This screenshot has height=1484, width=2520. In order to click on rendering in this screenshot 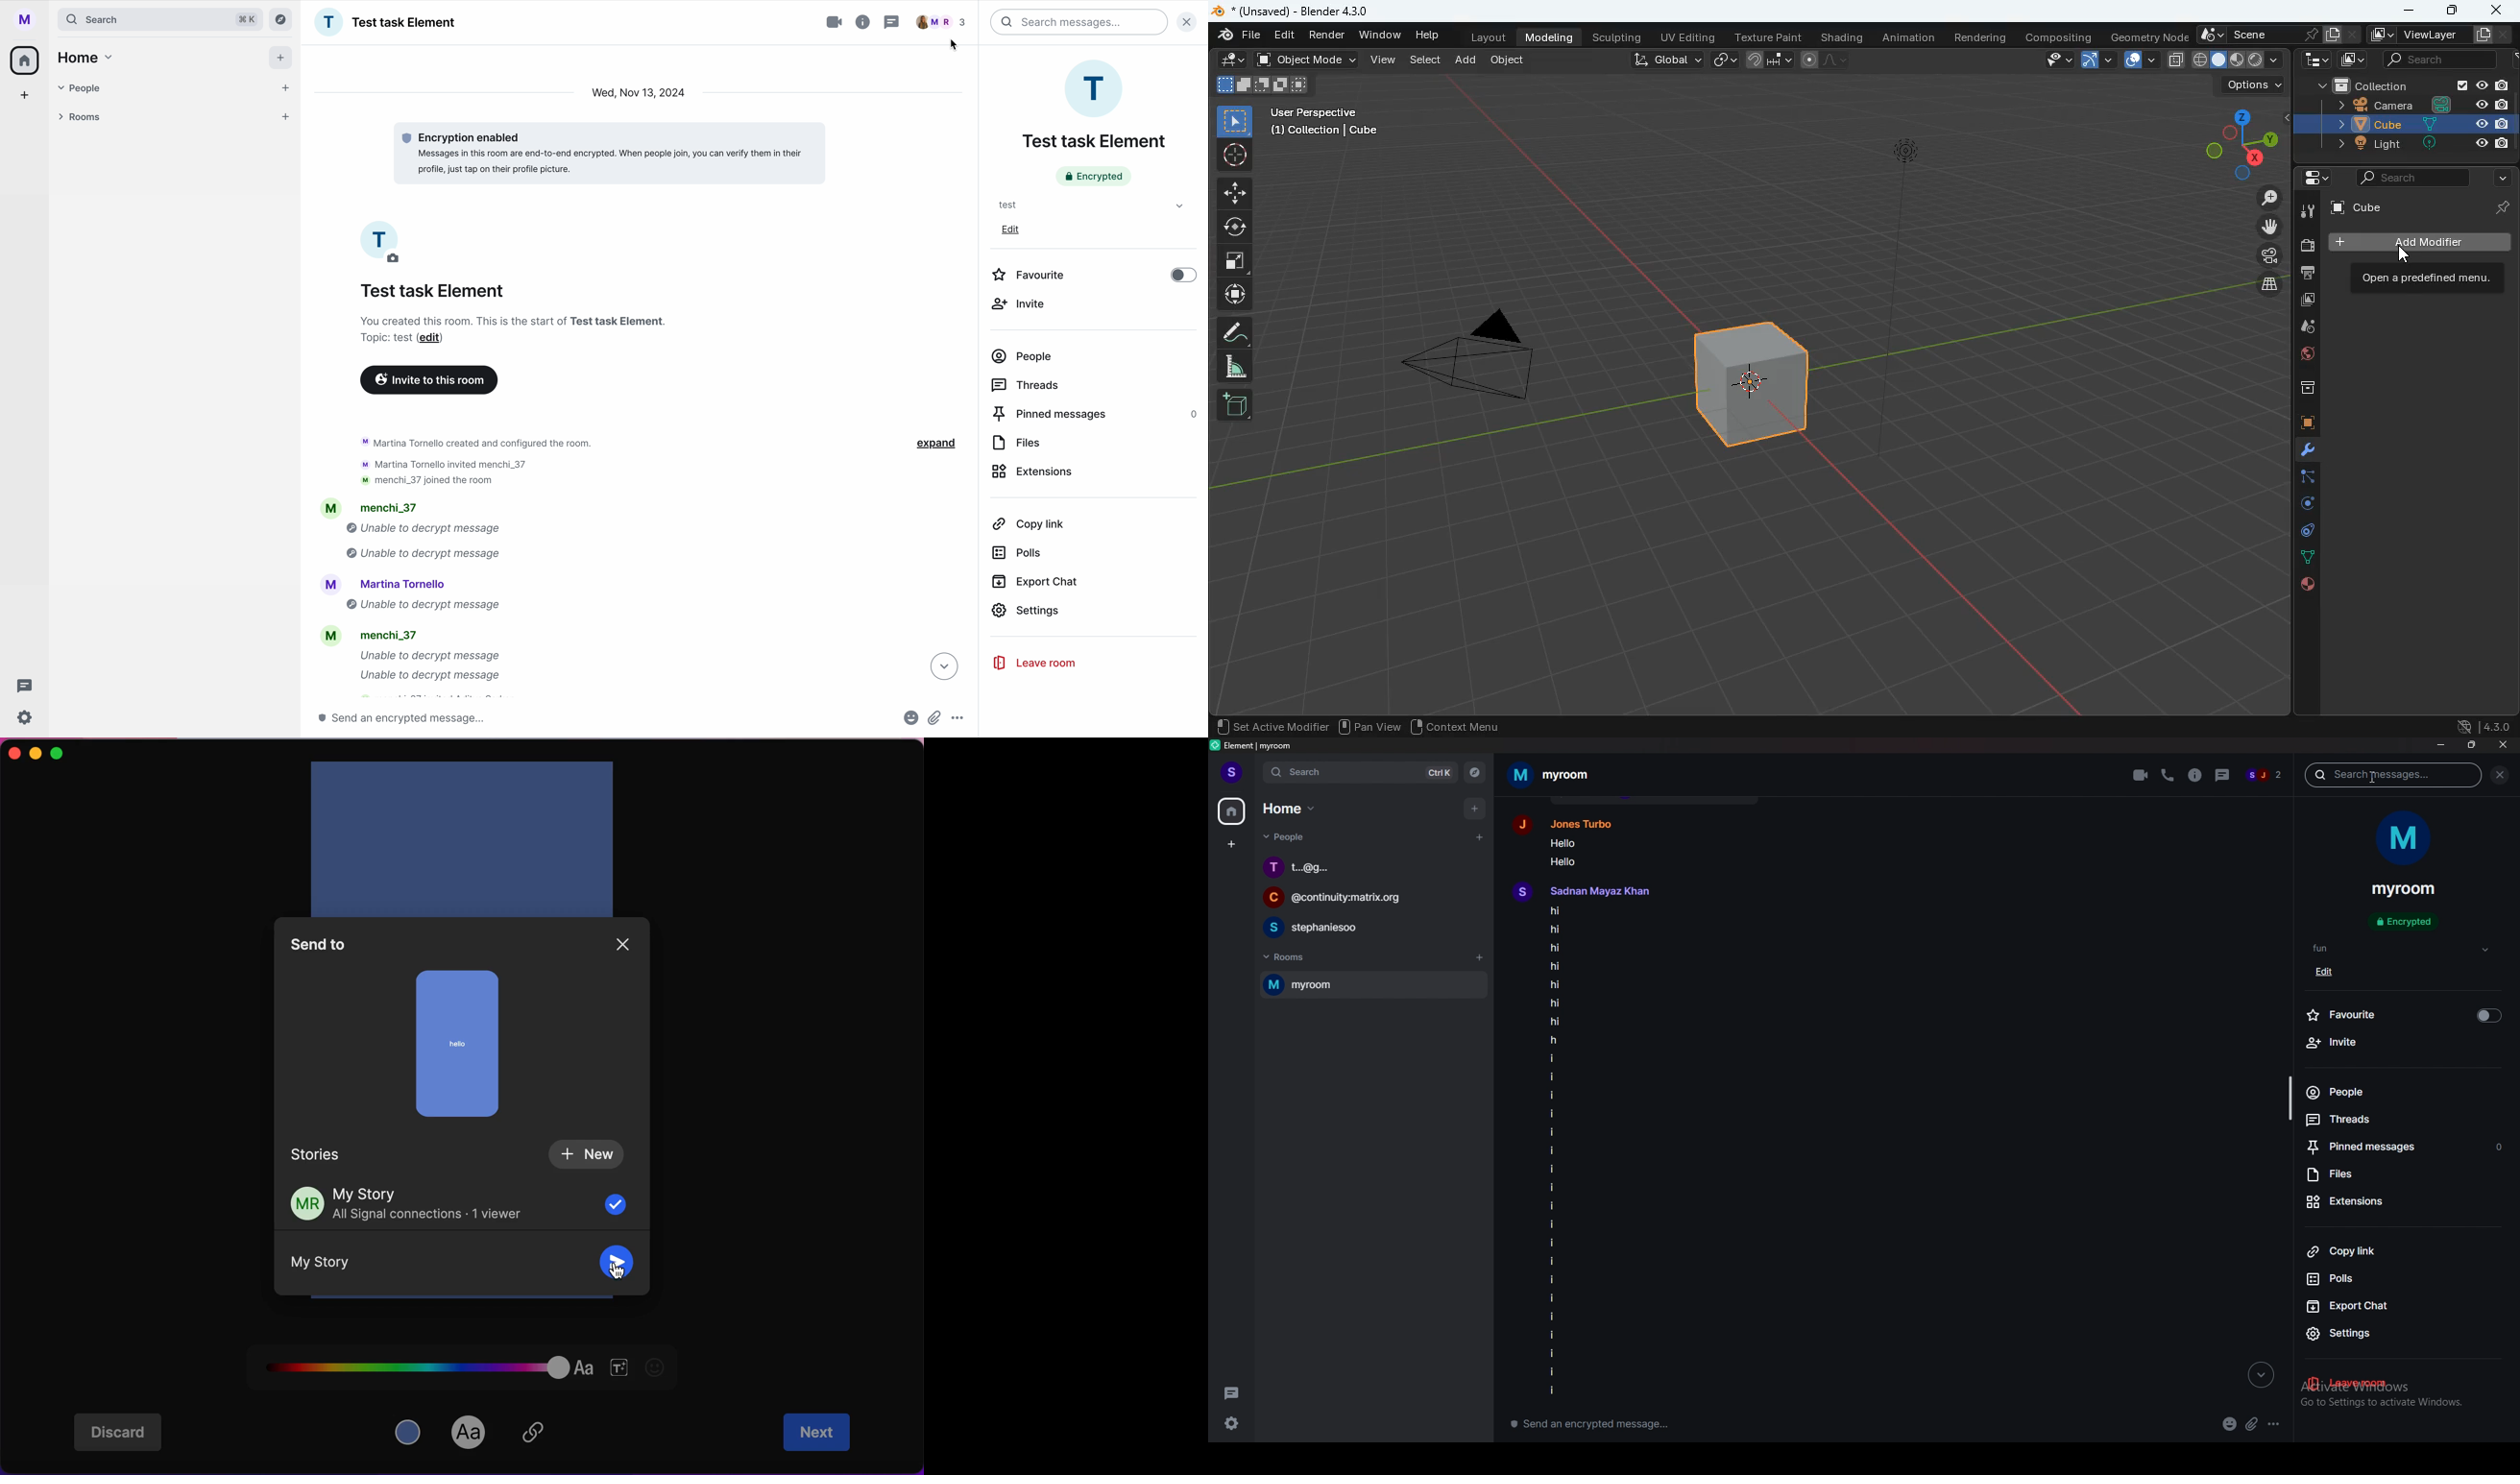, I will do `click(1985, 39)`.